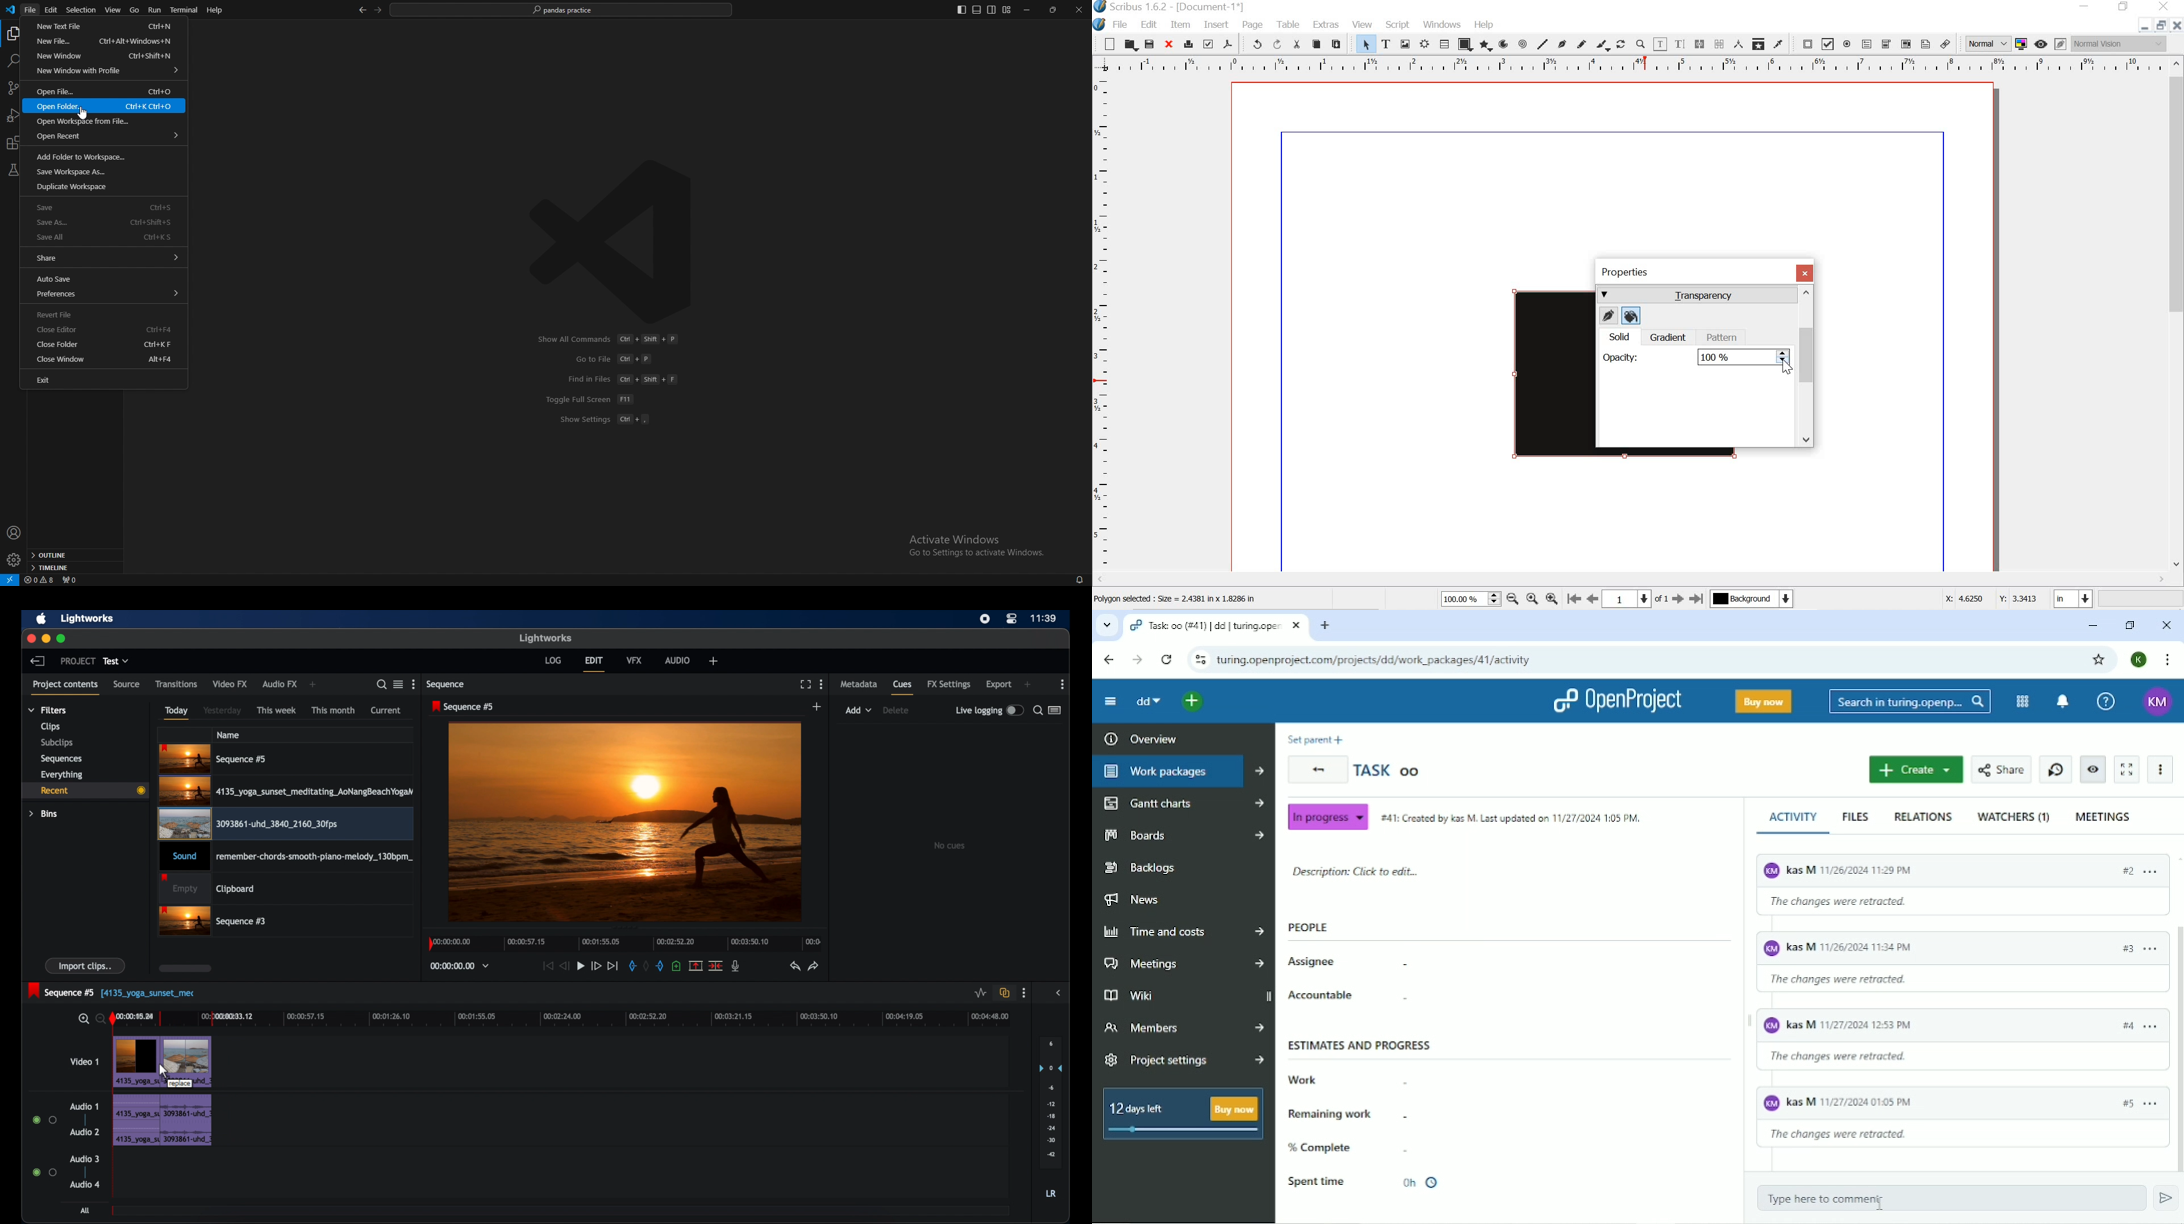 This screenshot has height=1232, width=2184. What do you see at coordinates (136, 1122) in the screenshot?
I see `audio clip` at bounding box center [136, 1122].